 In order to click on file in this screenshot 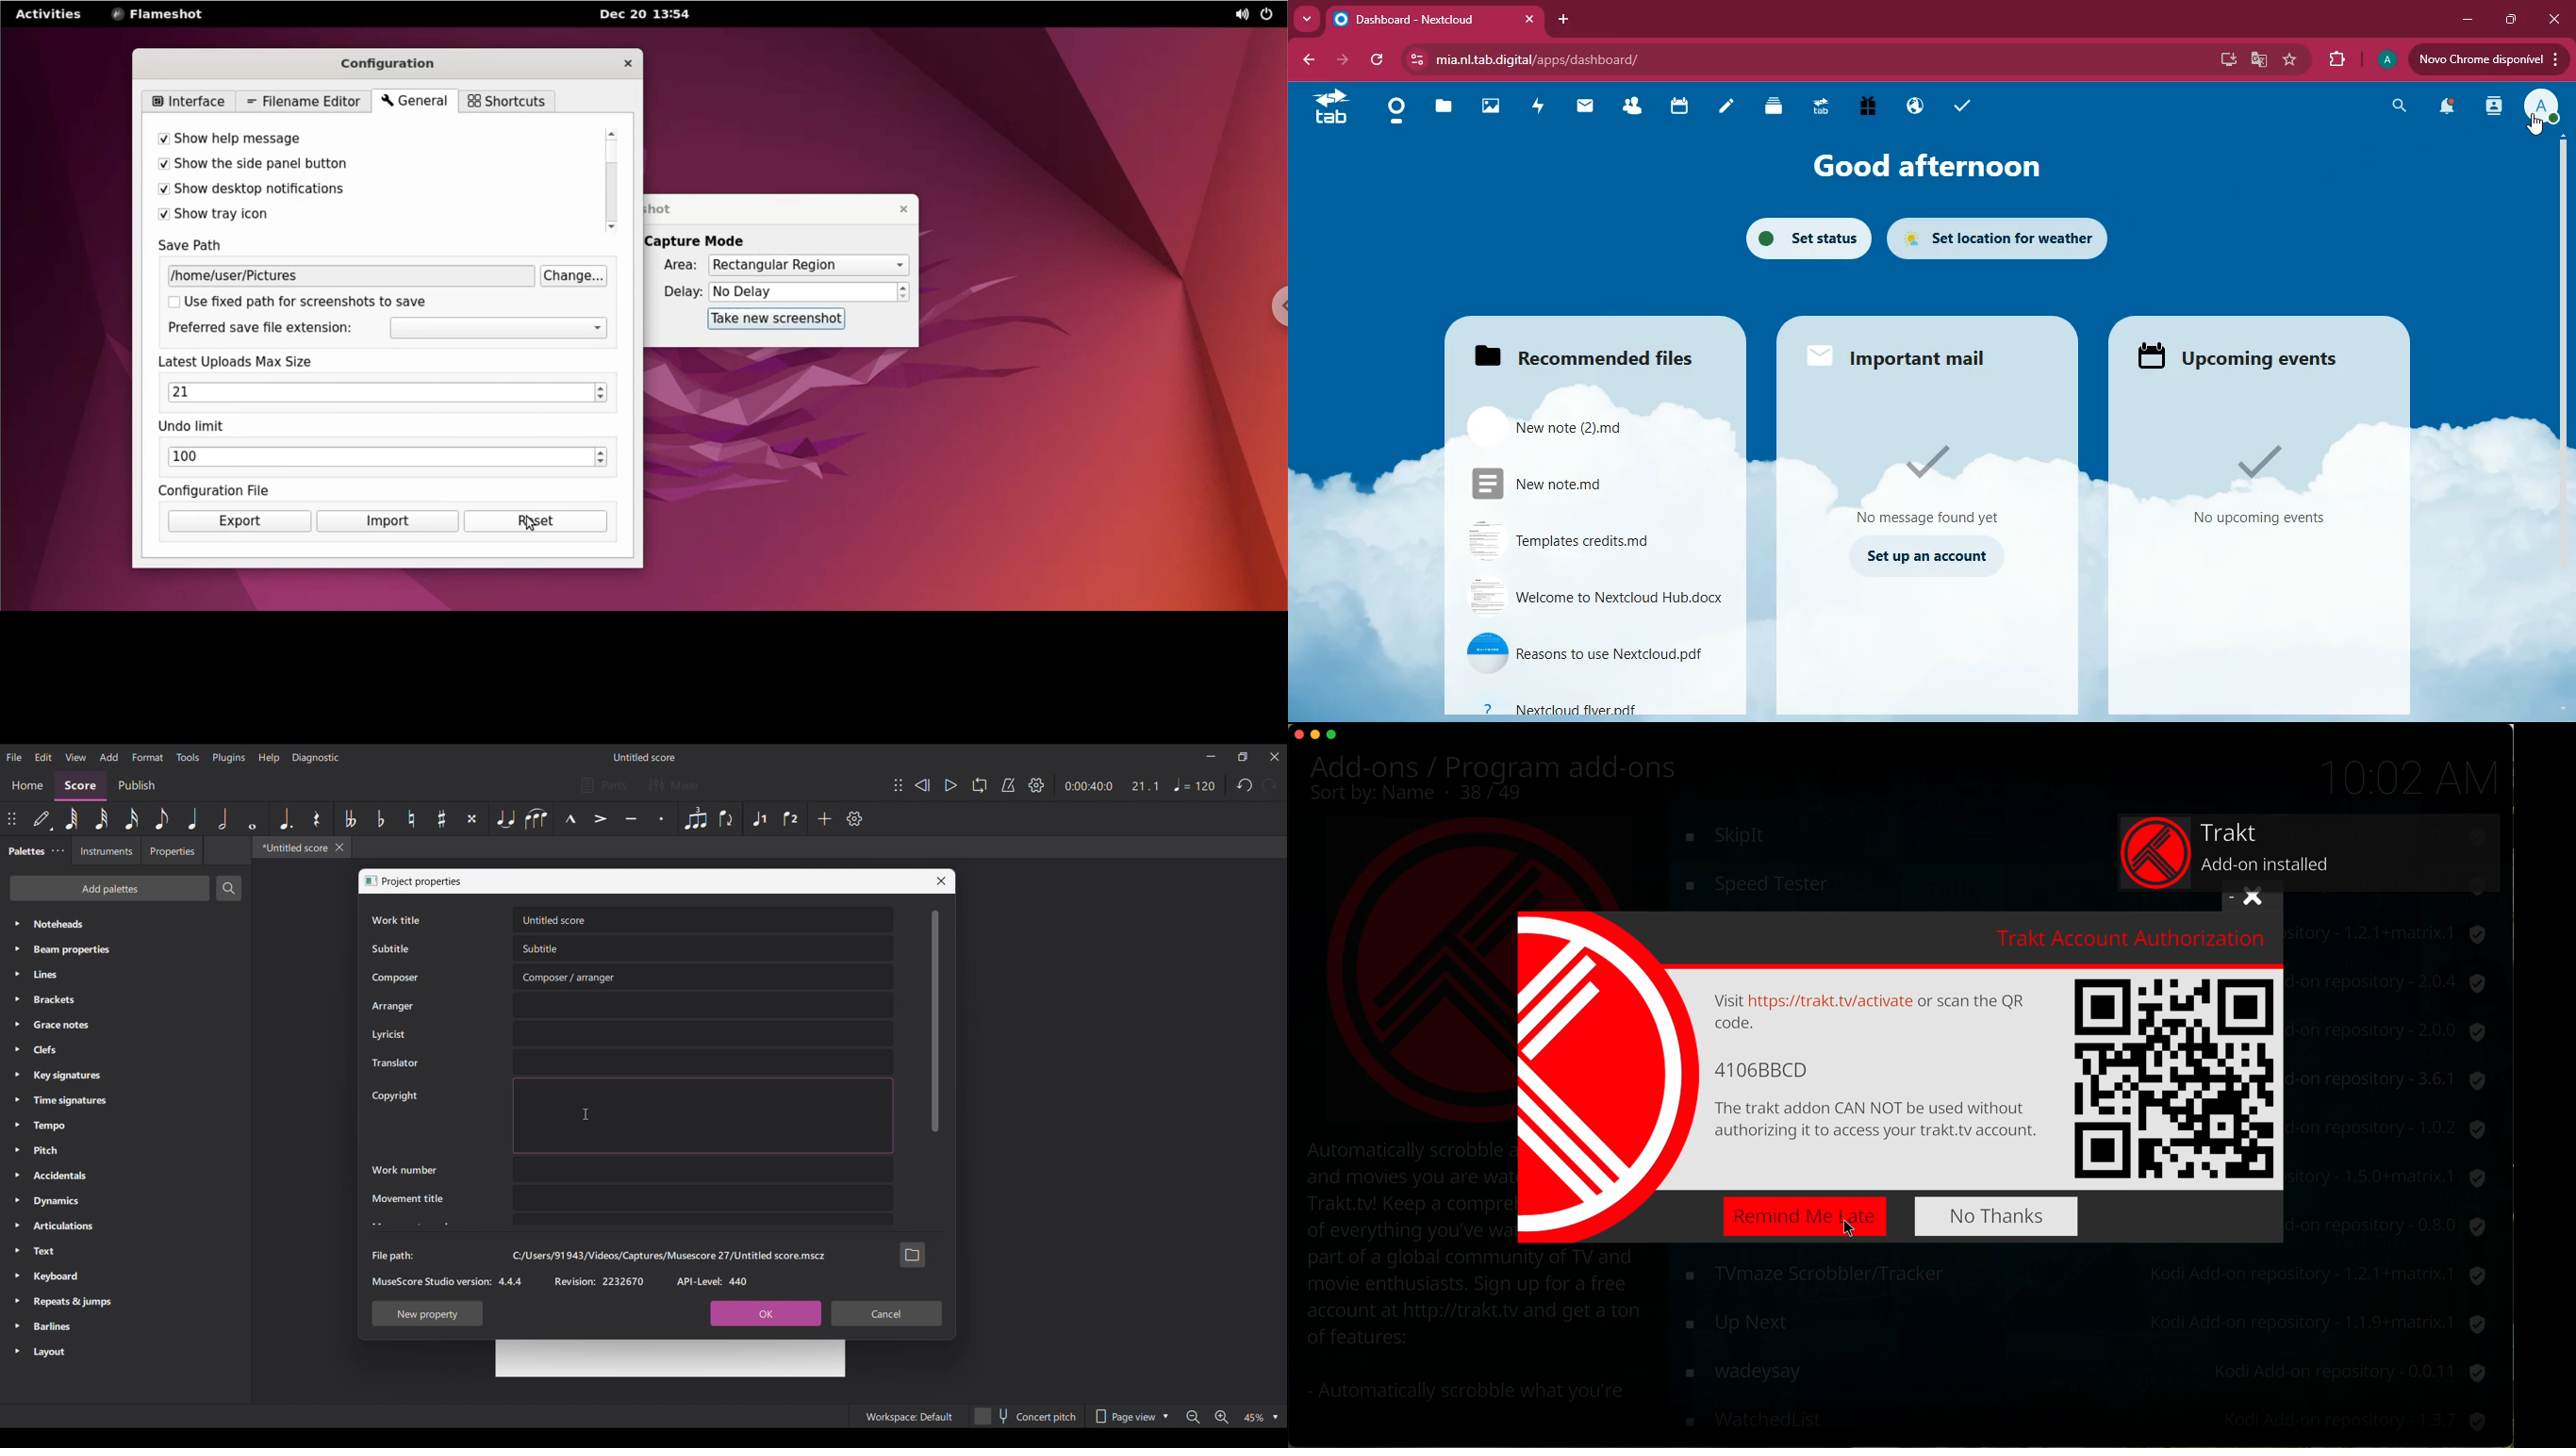, I will do `click(1585, 704)`.